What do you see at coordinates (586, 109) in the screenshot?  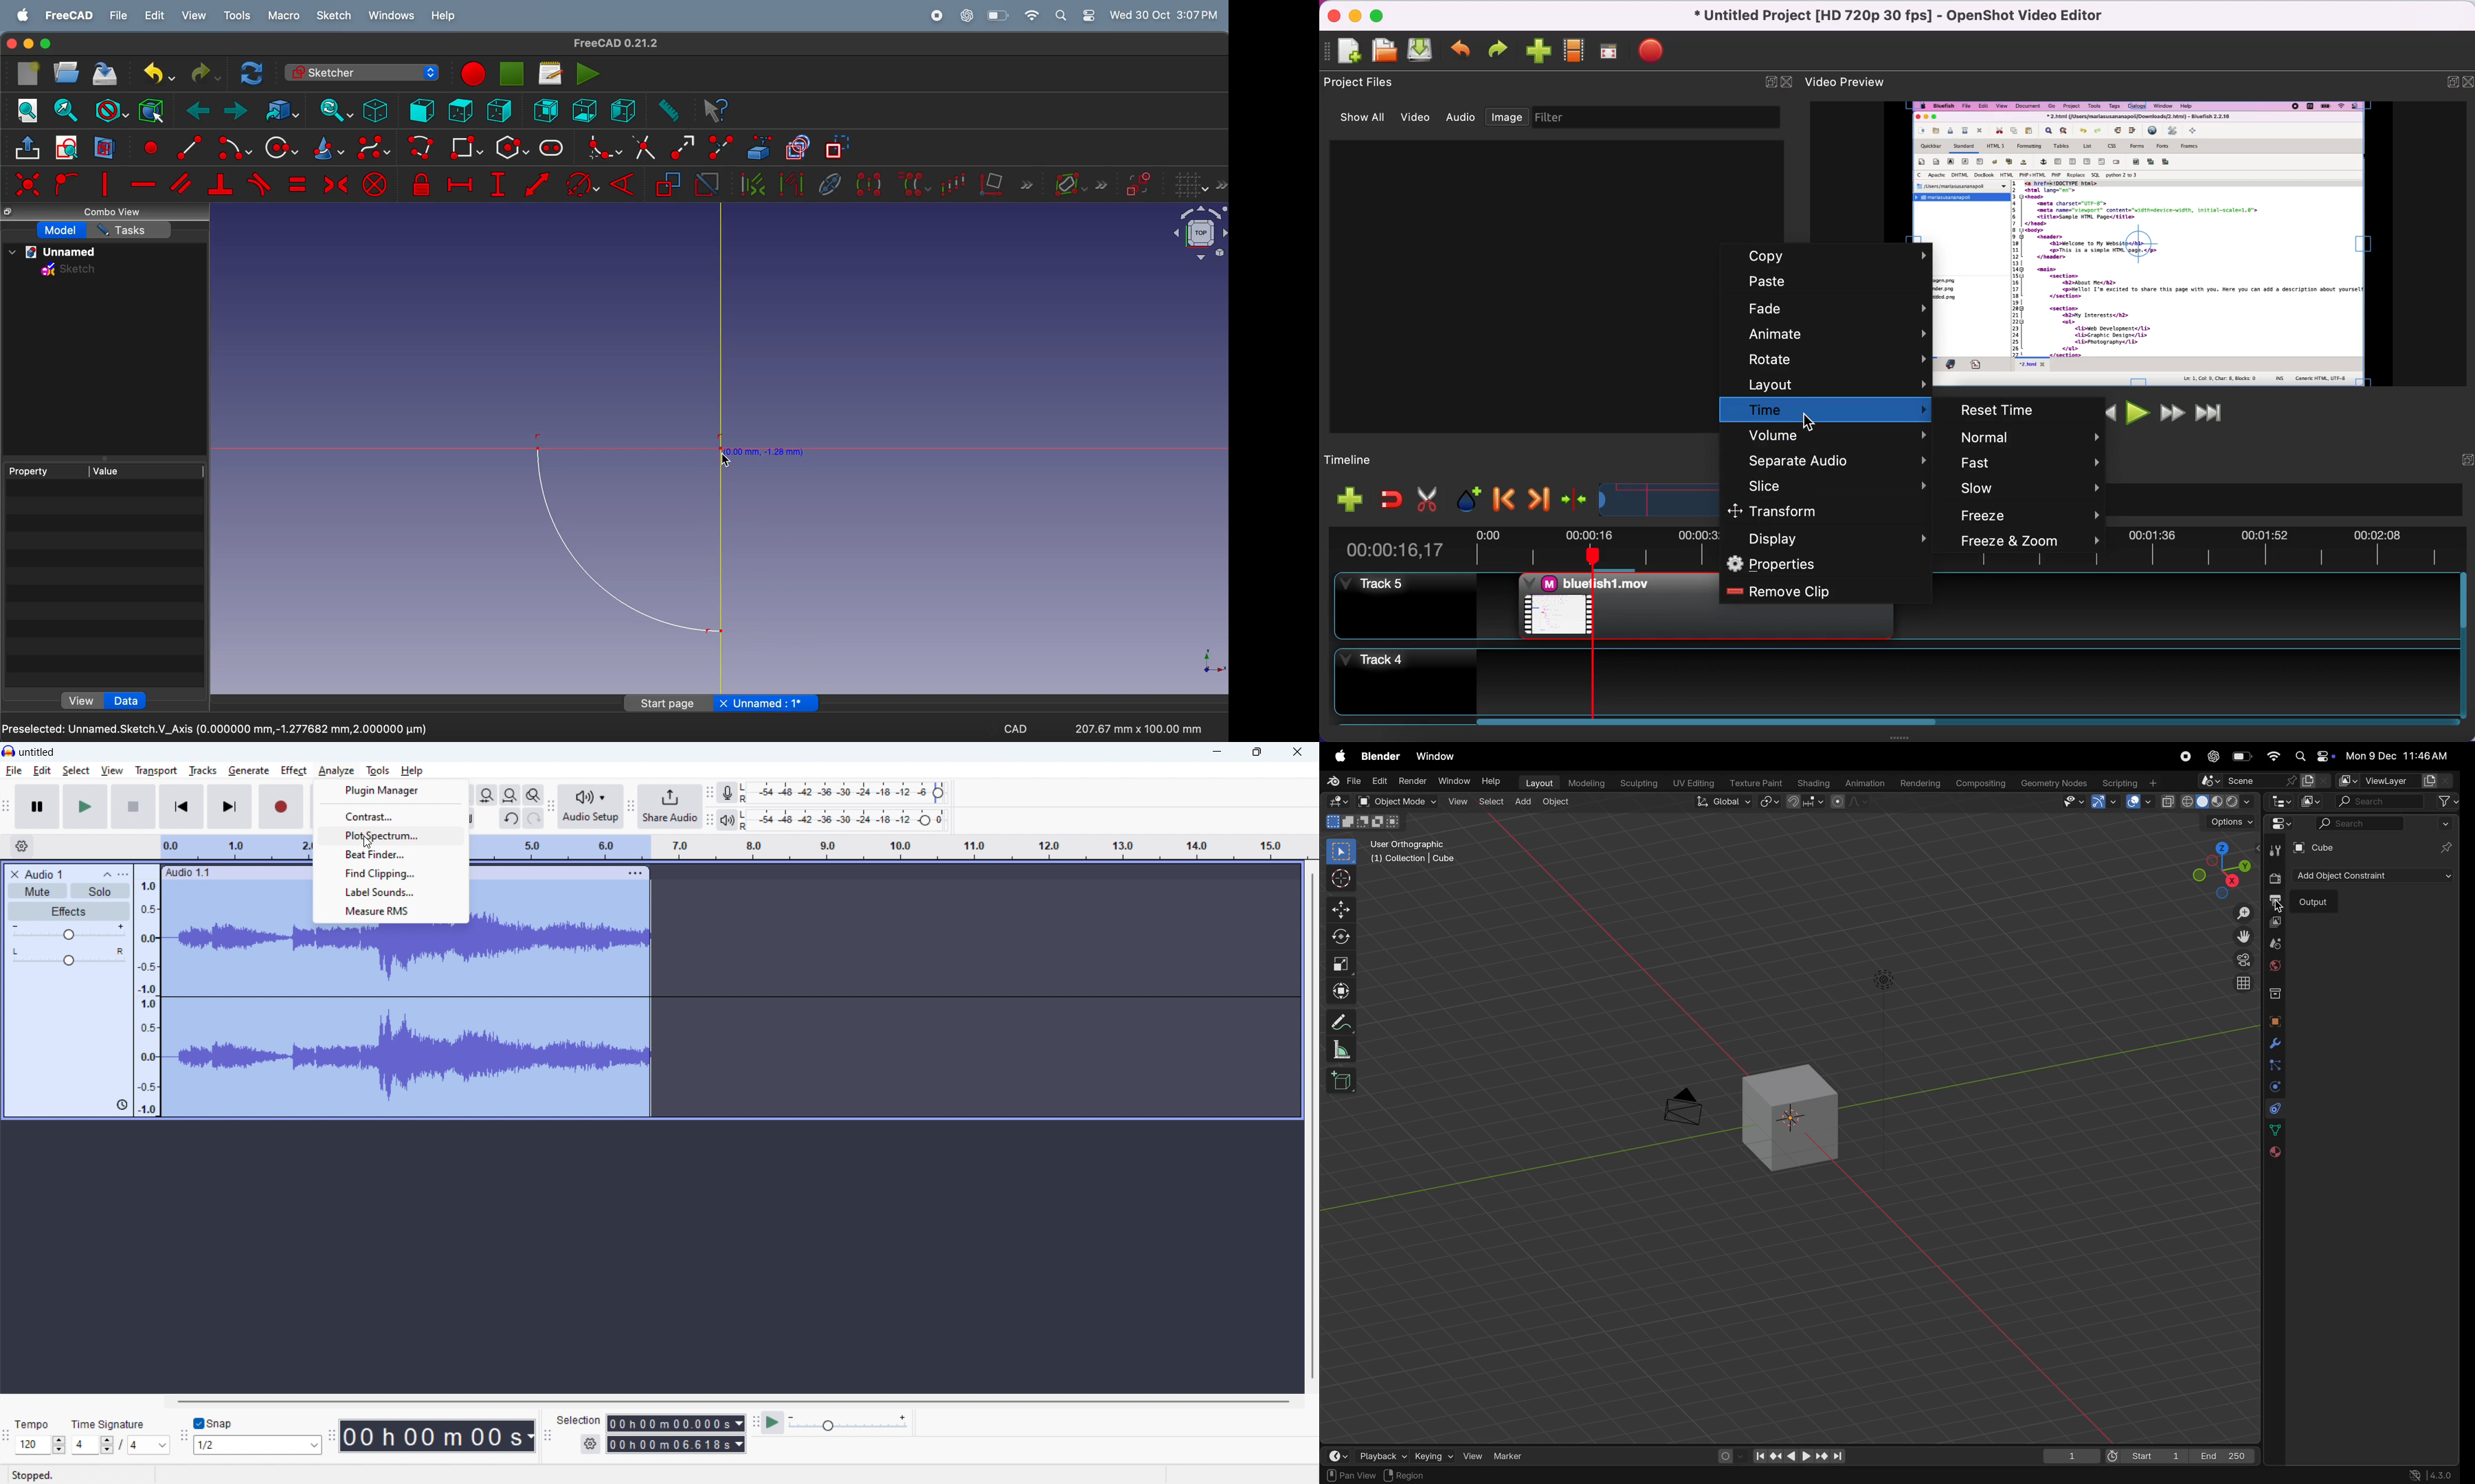 I see `bottom view` at bounding box center [586, 109].